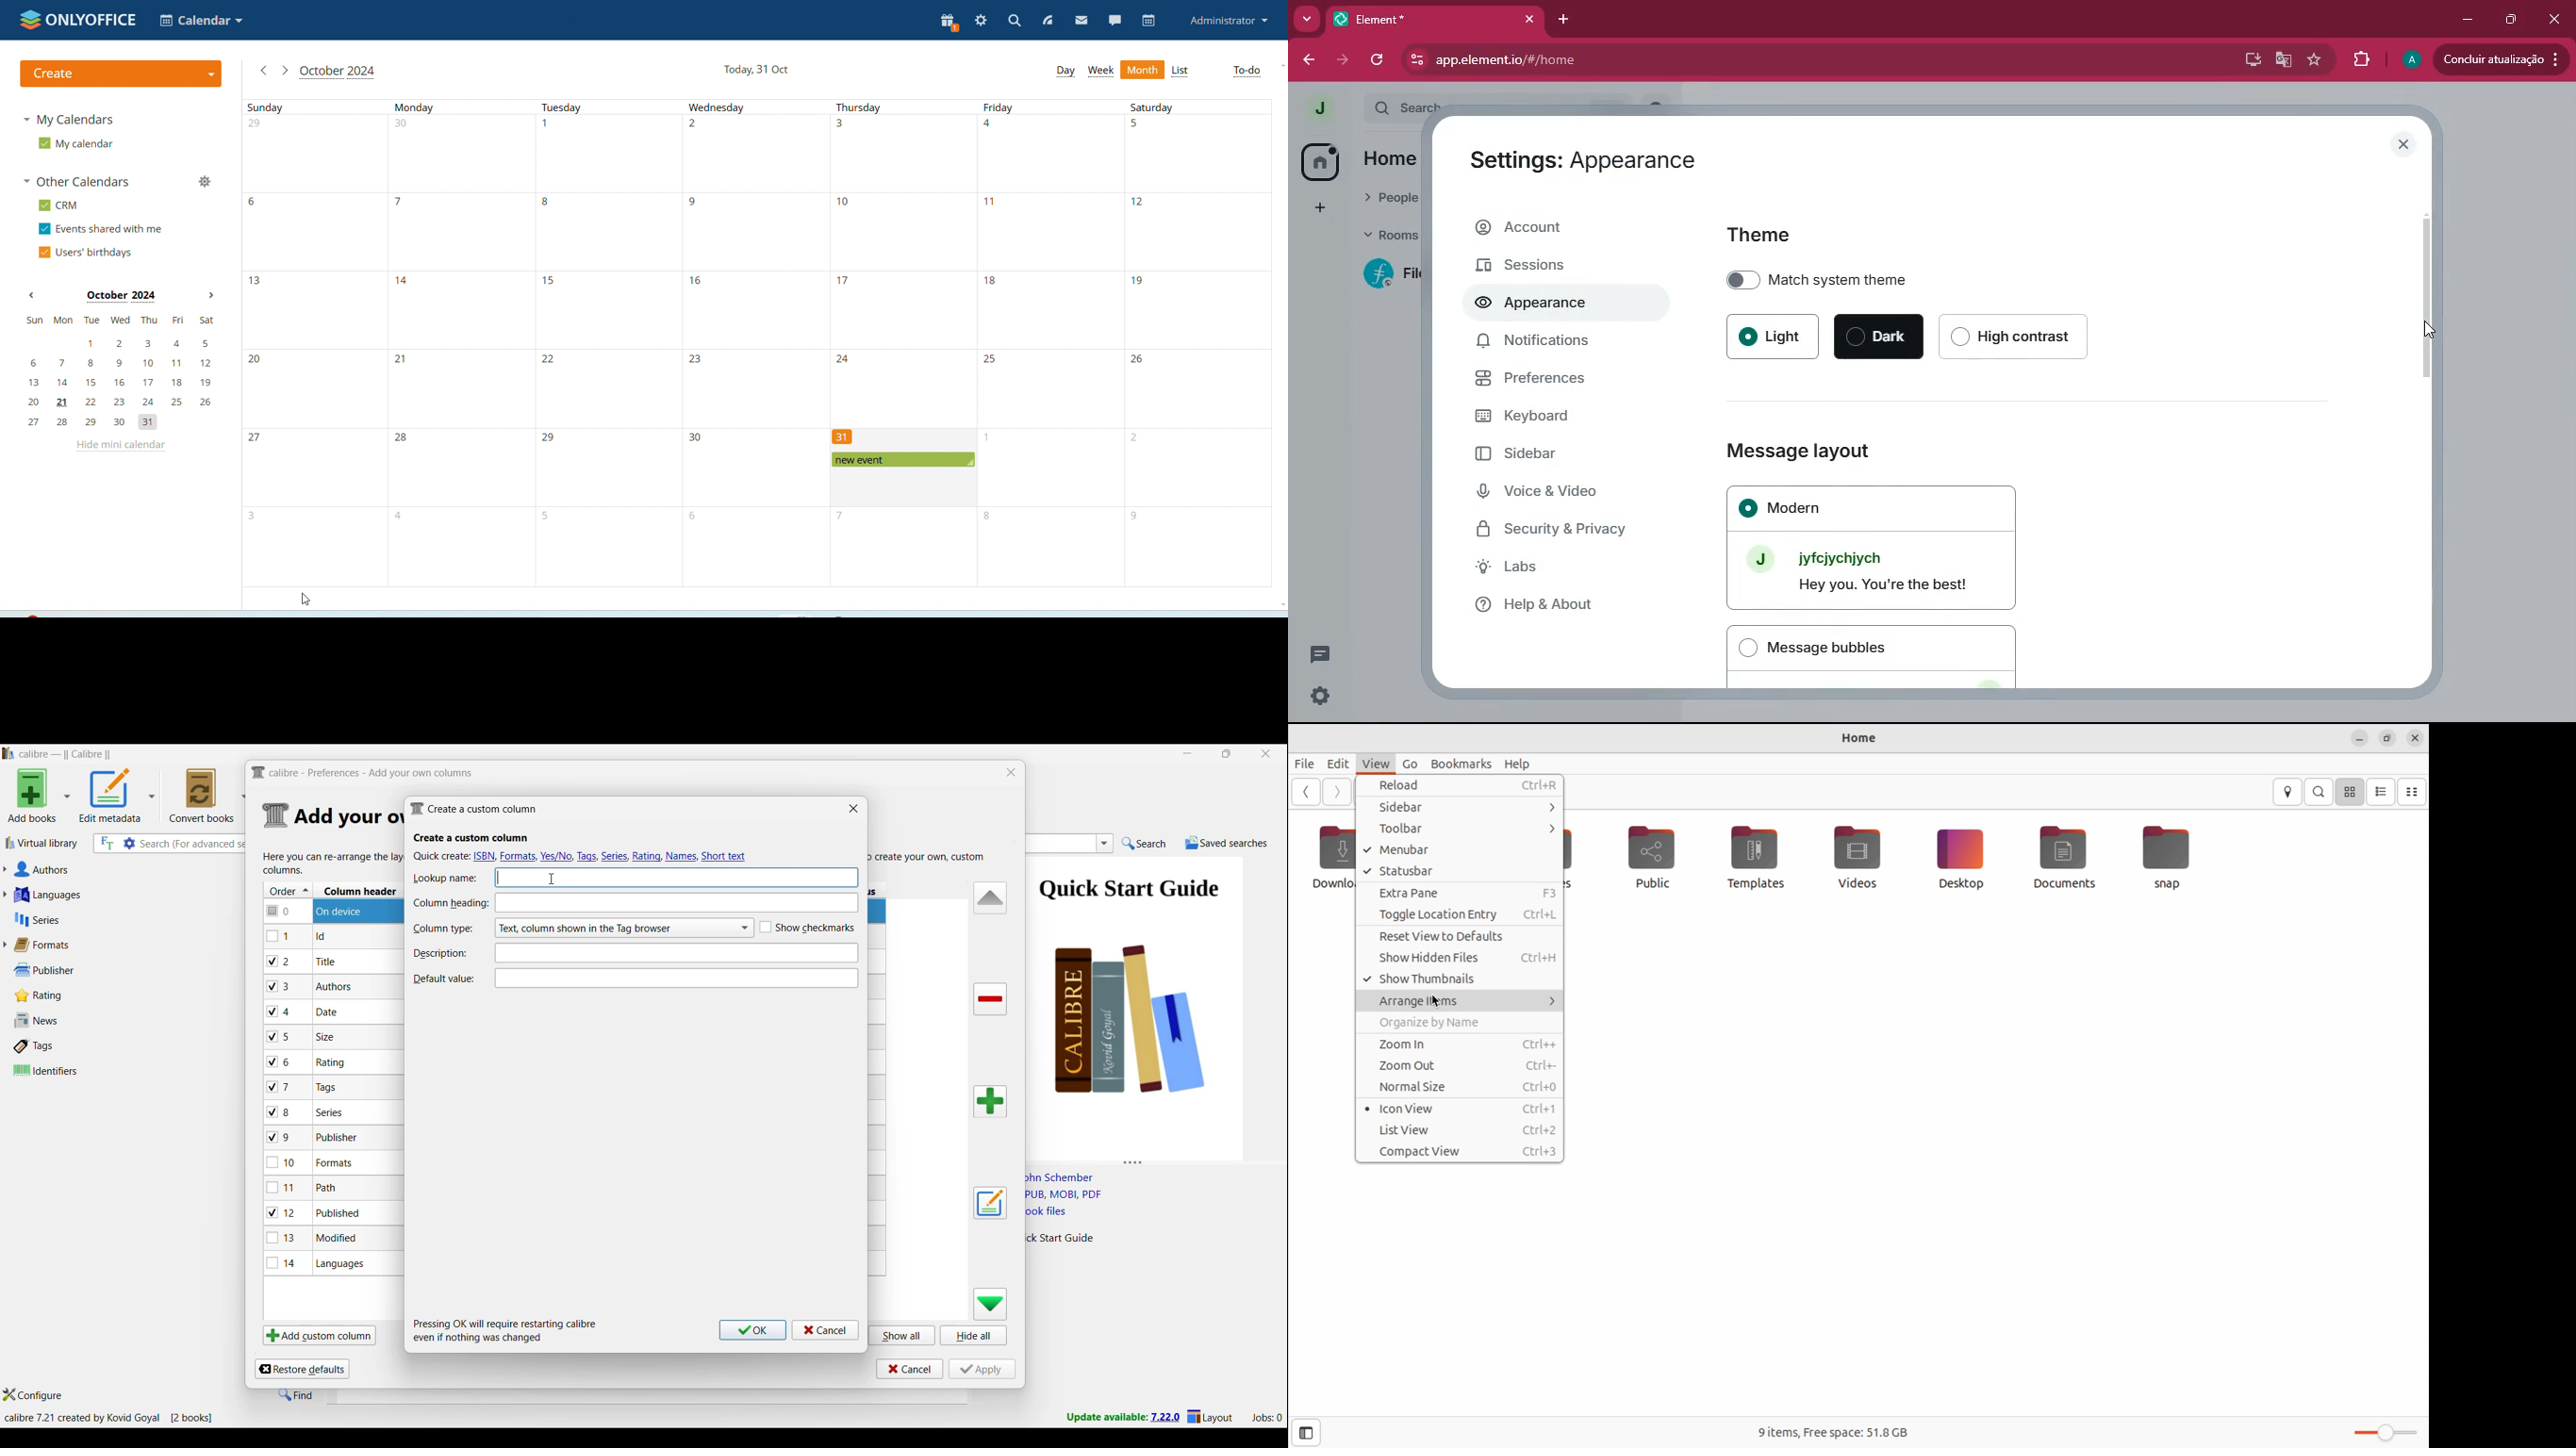 This screenshot has height=1456, width=2576. What do you see at coordinates (755, 69) in the screenshot?
I see `today, 31 oct` at bounding box center [755, 69].